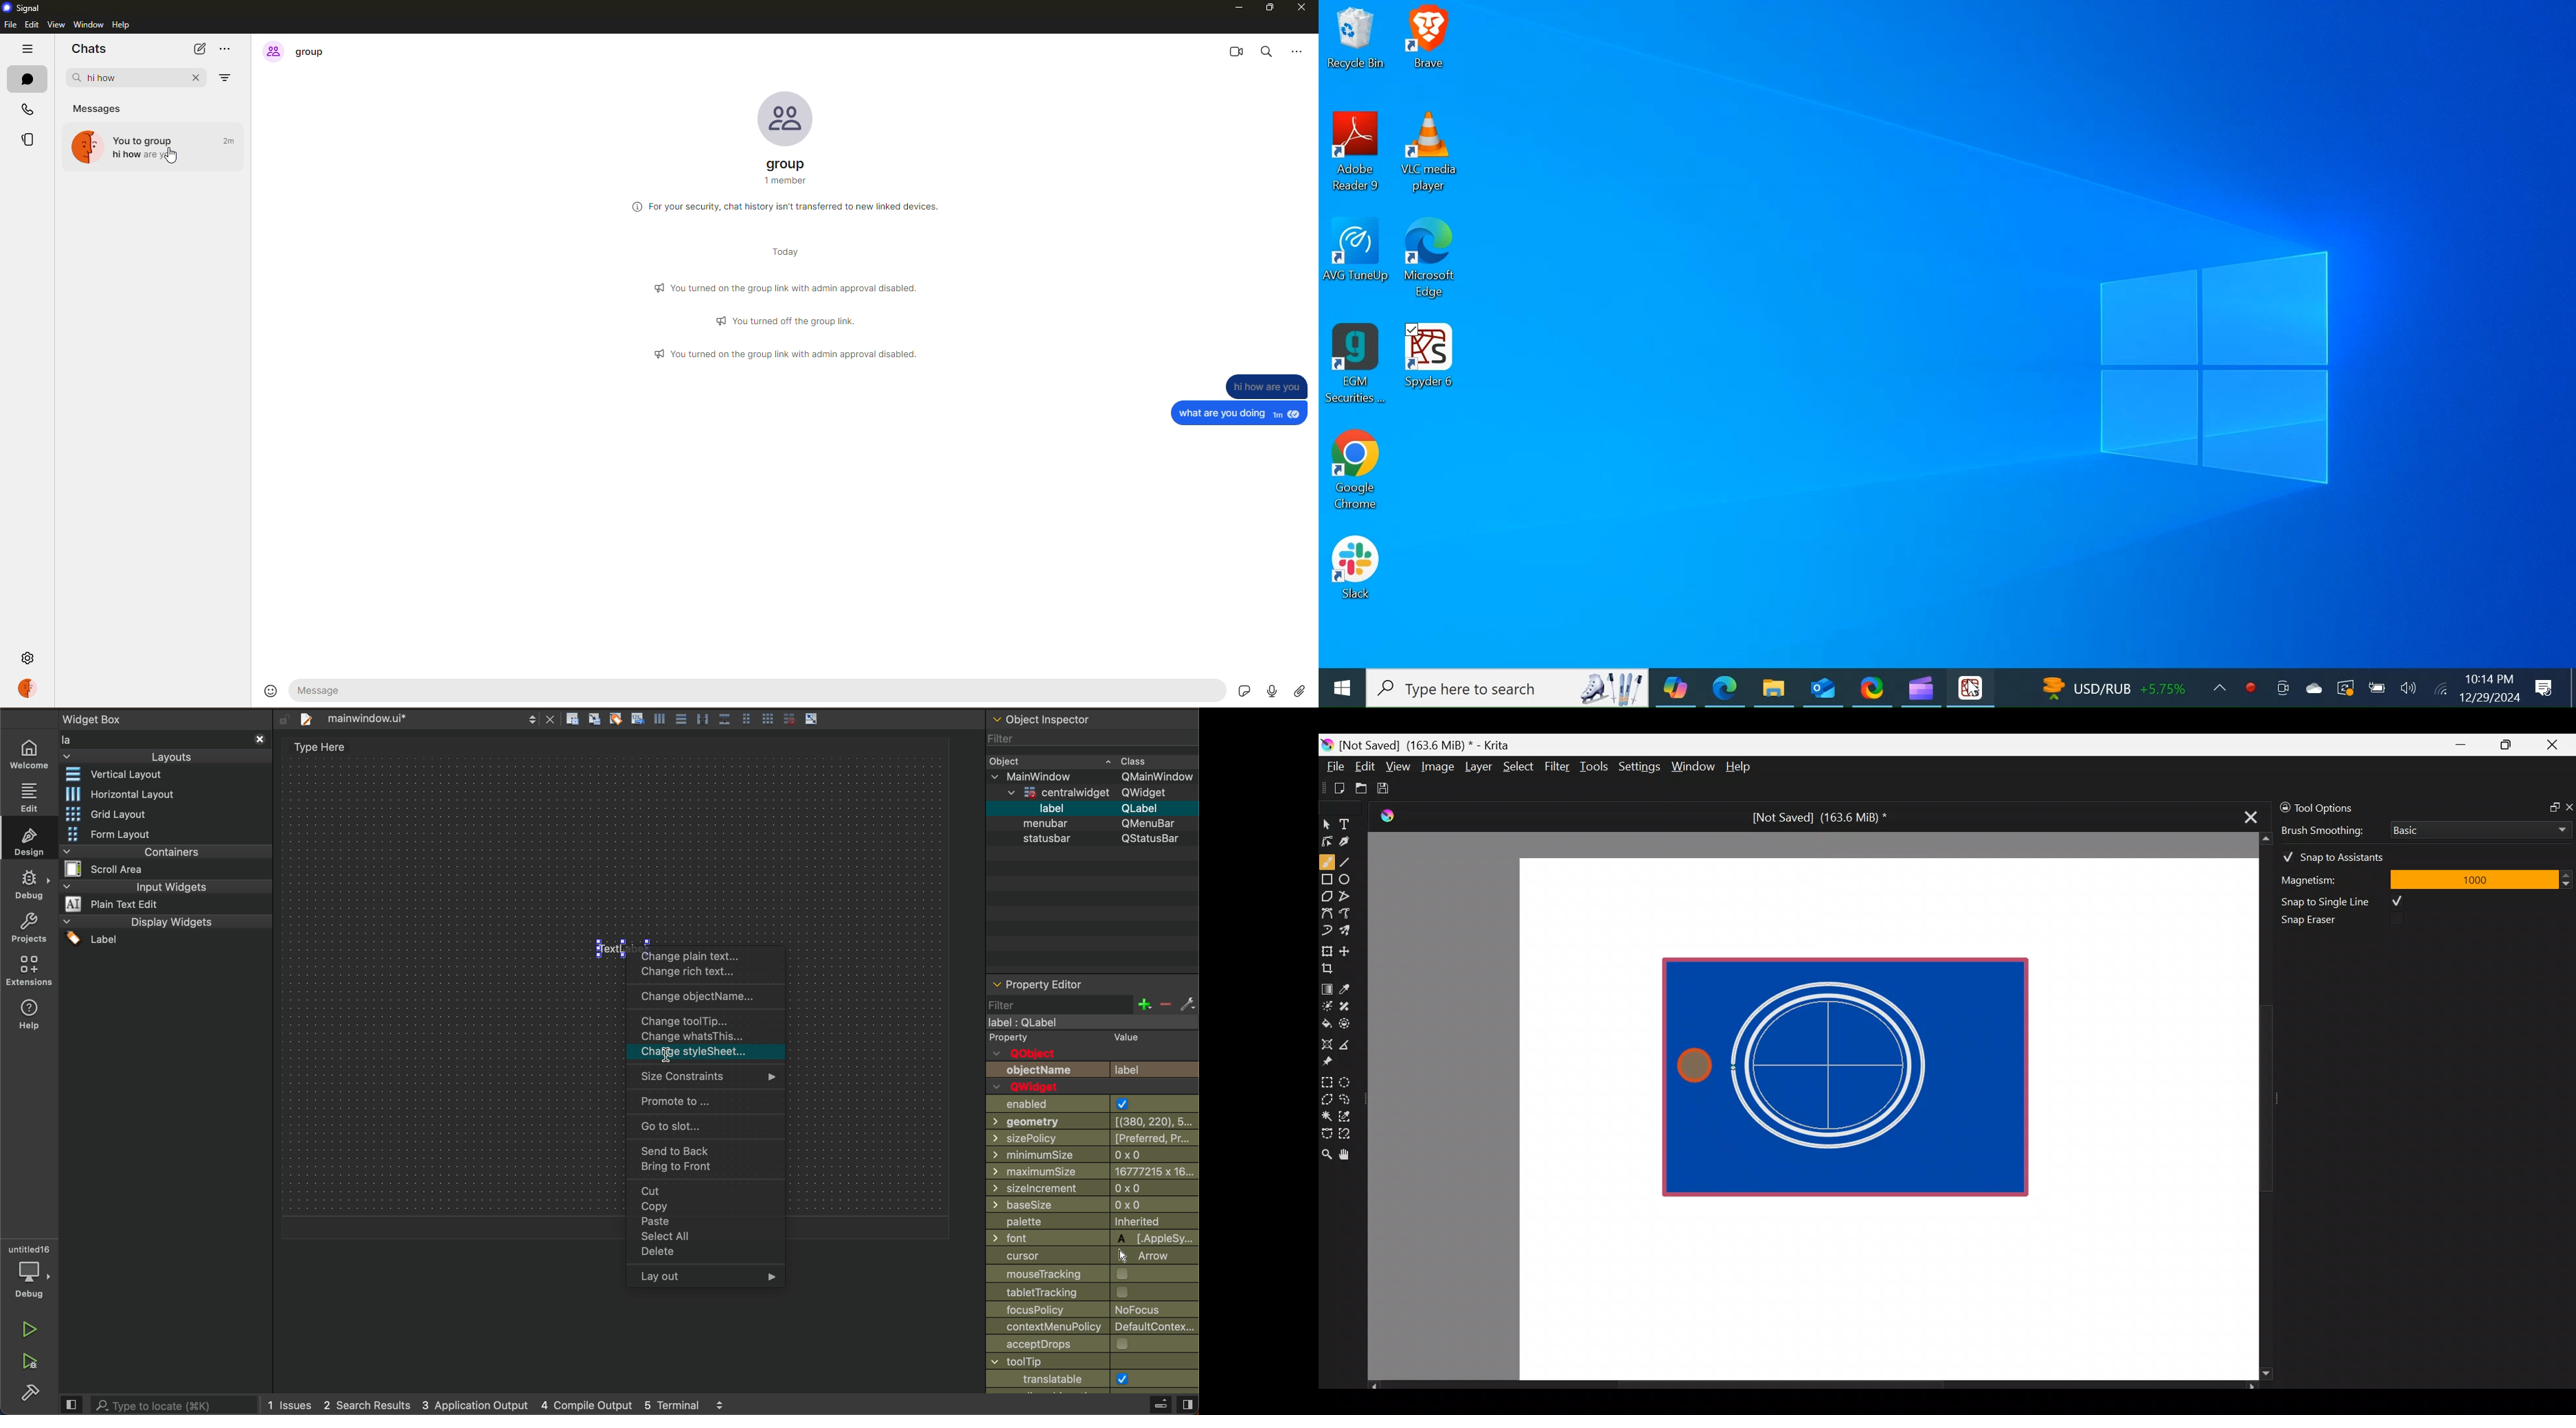  What do you see at coordinates (1093, 1189) in the screenshot?
I see `size` at bounding box center [1093, 1189].